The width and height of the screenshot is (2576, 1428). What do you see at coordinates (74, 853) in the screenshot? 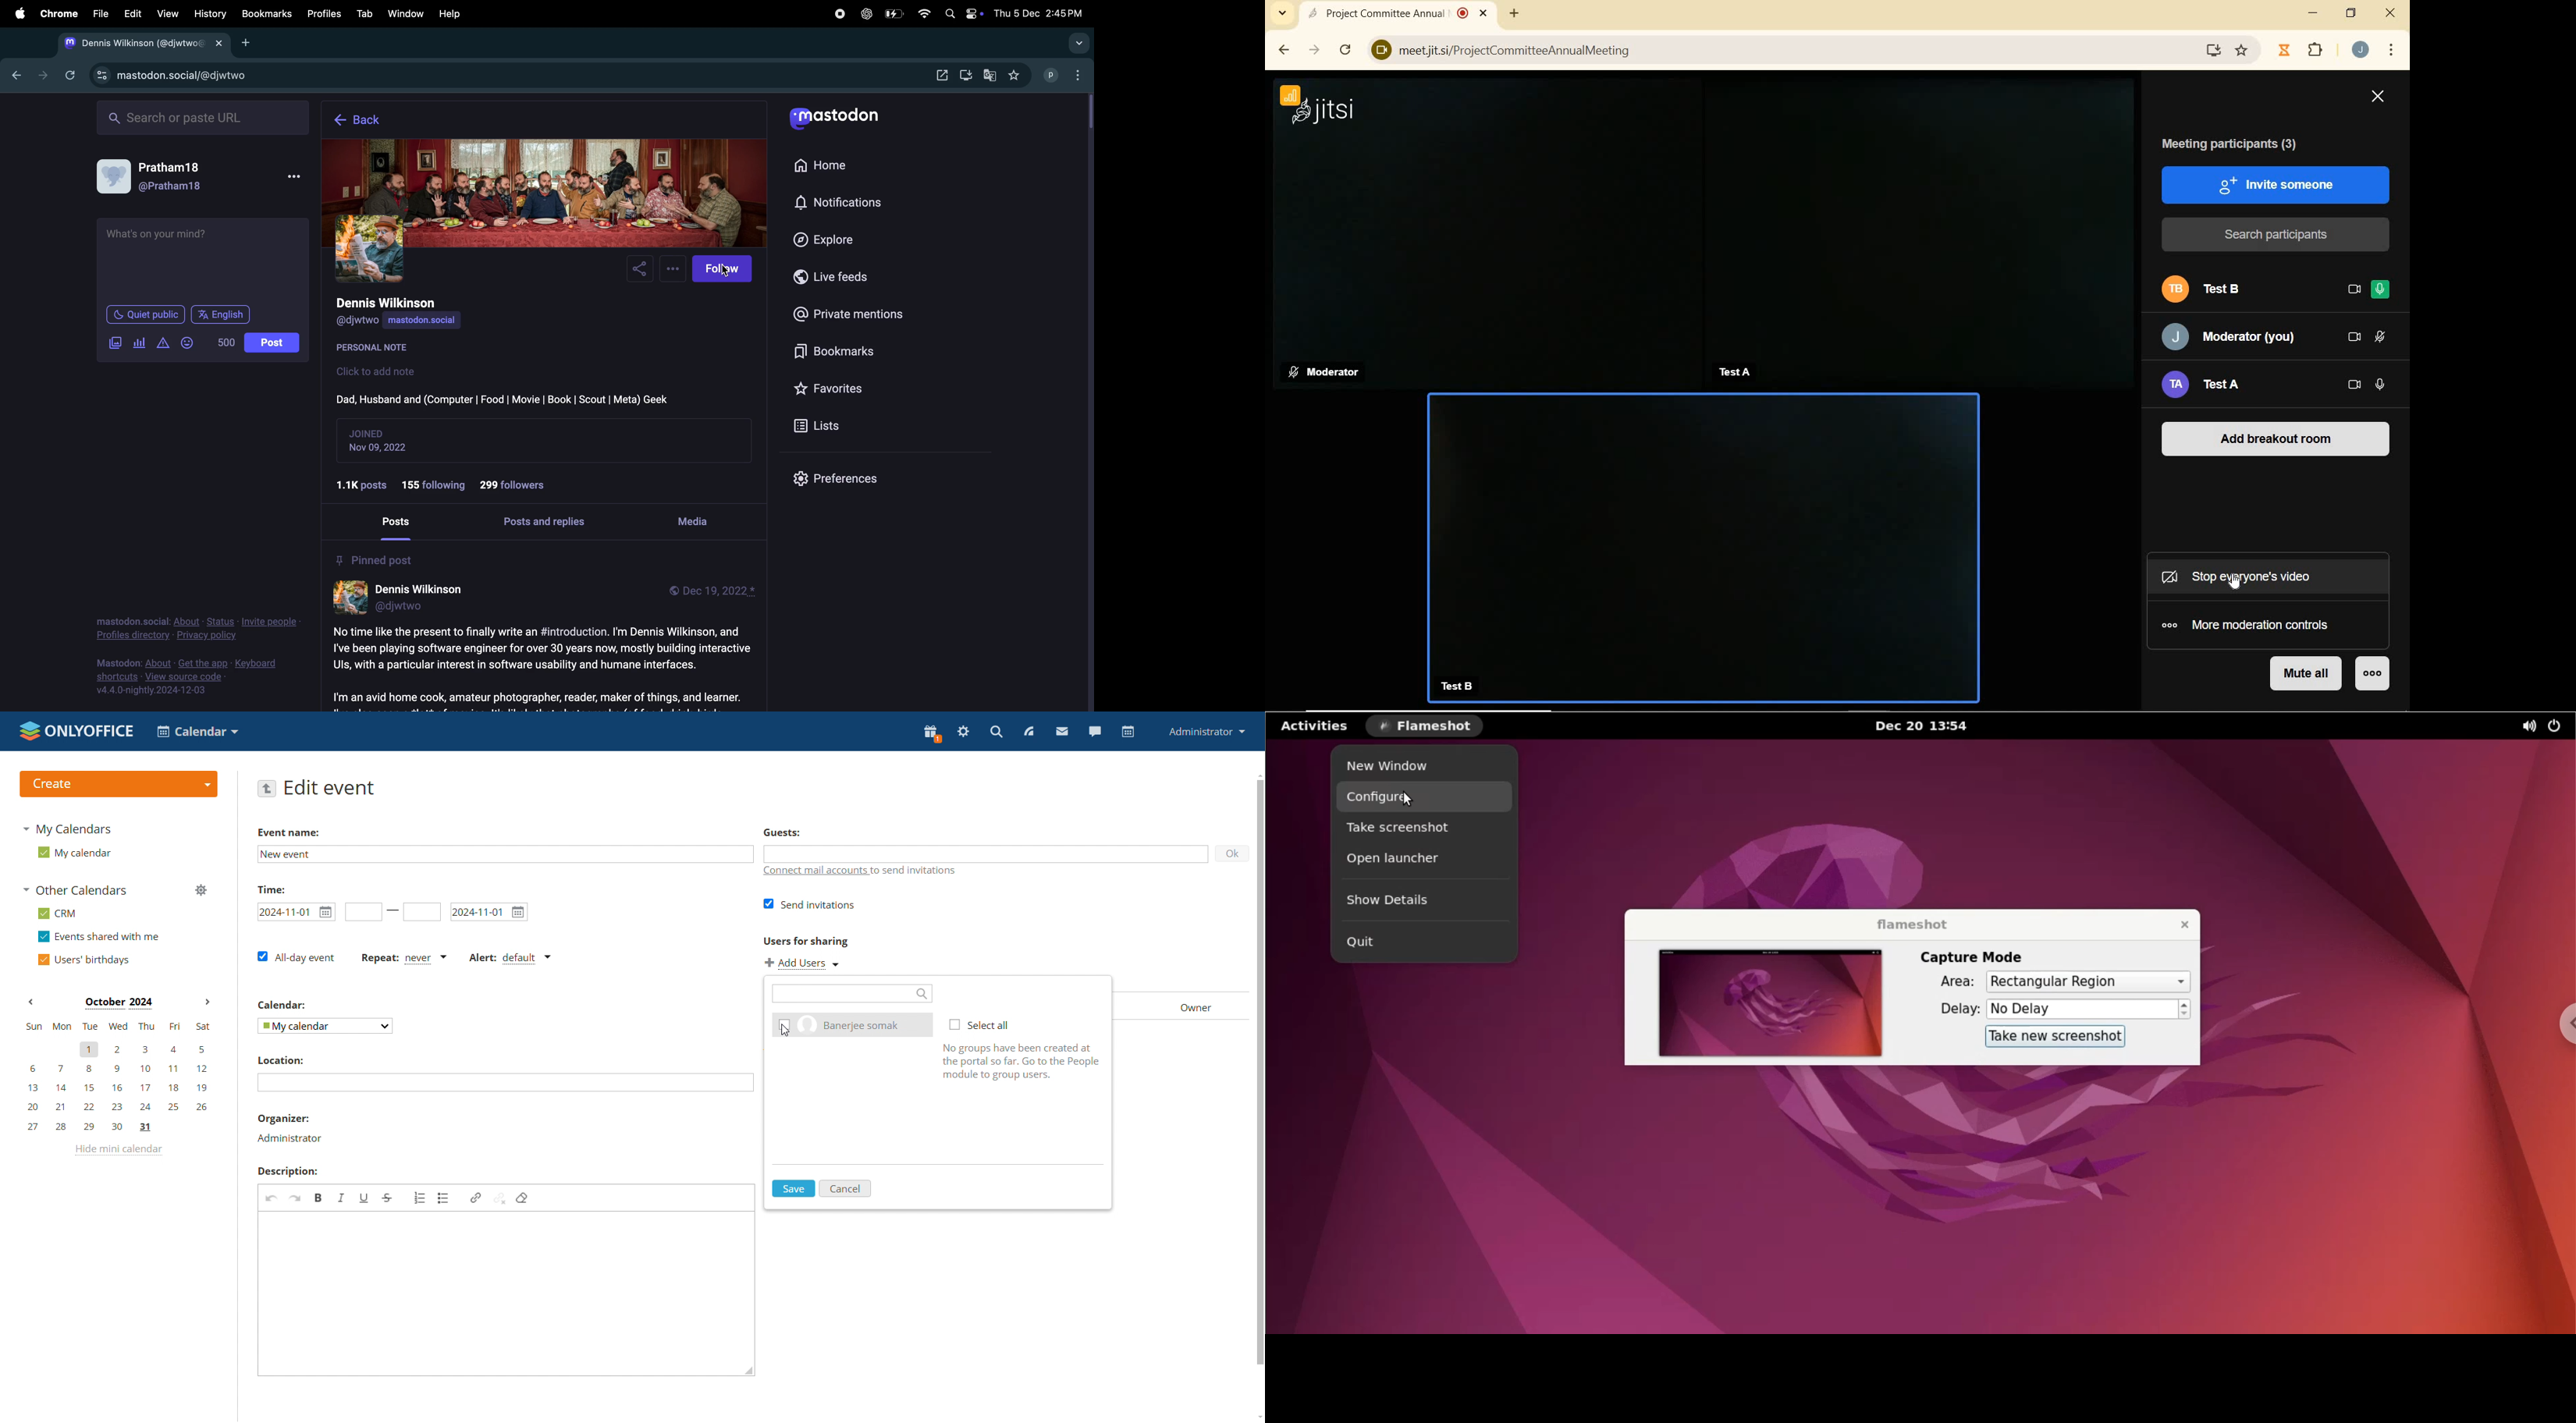
I see `my calendar` at bounding box center [74, 853].